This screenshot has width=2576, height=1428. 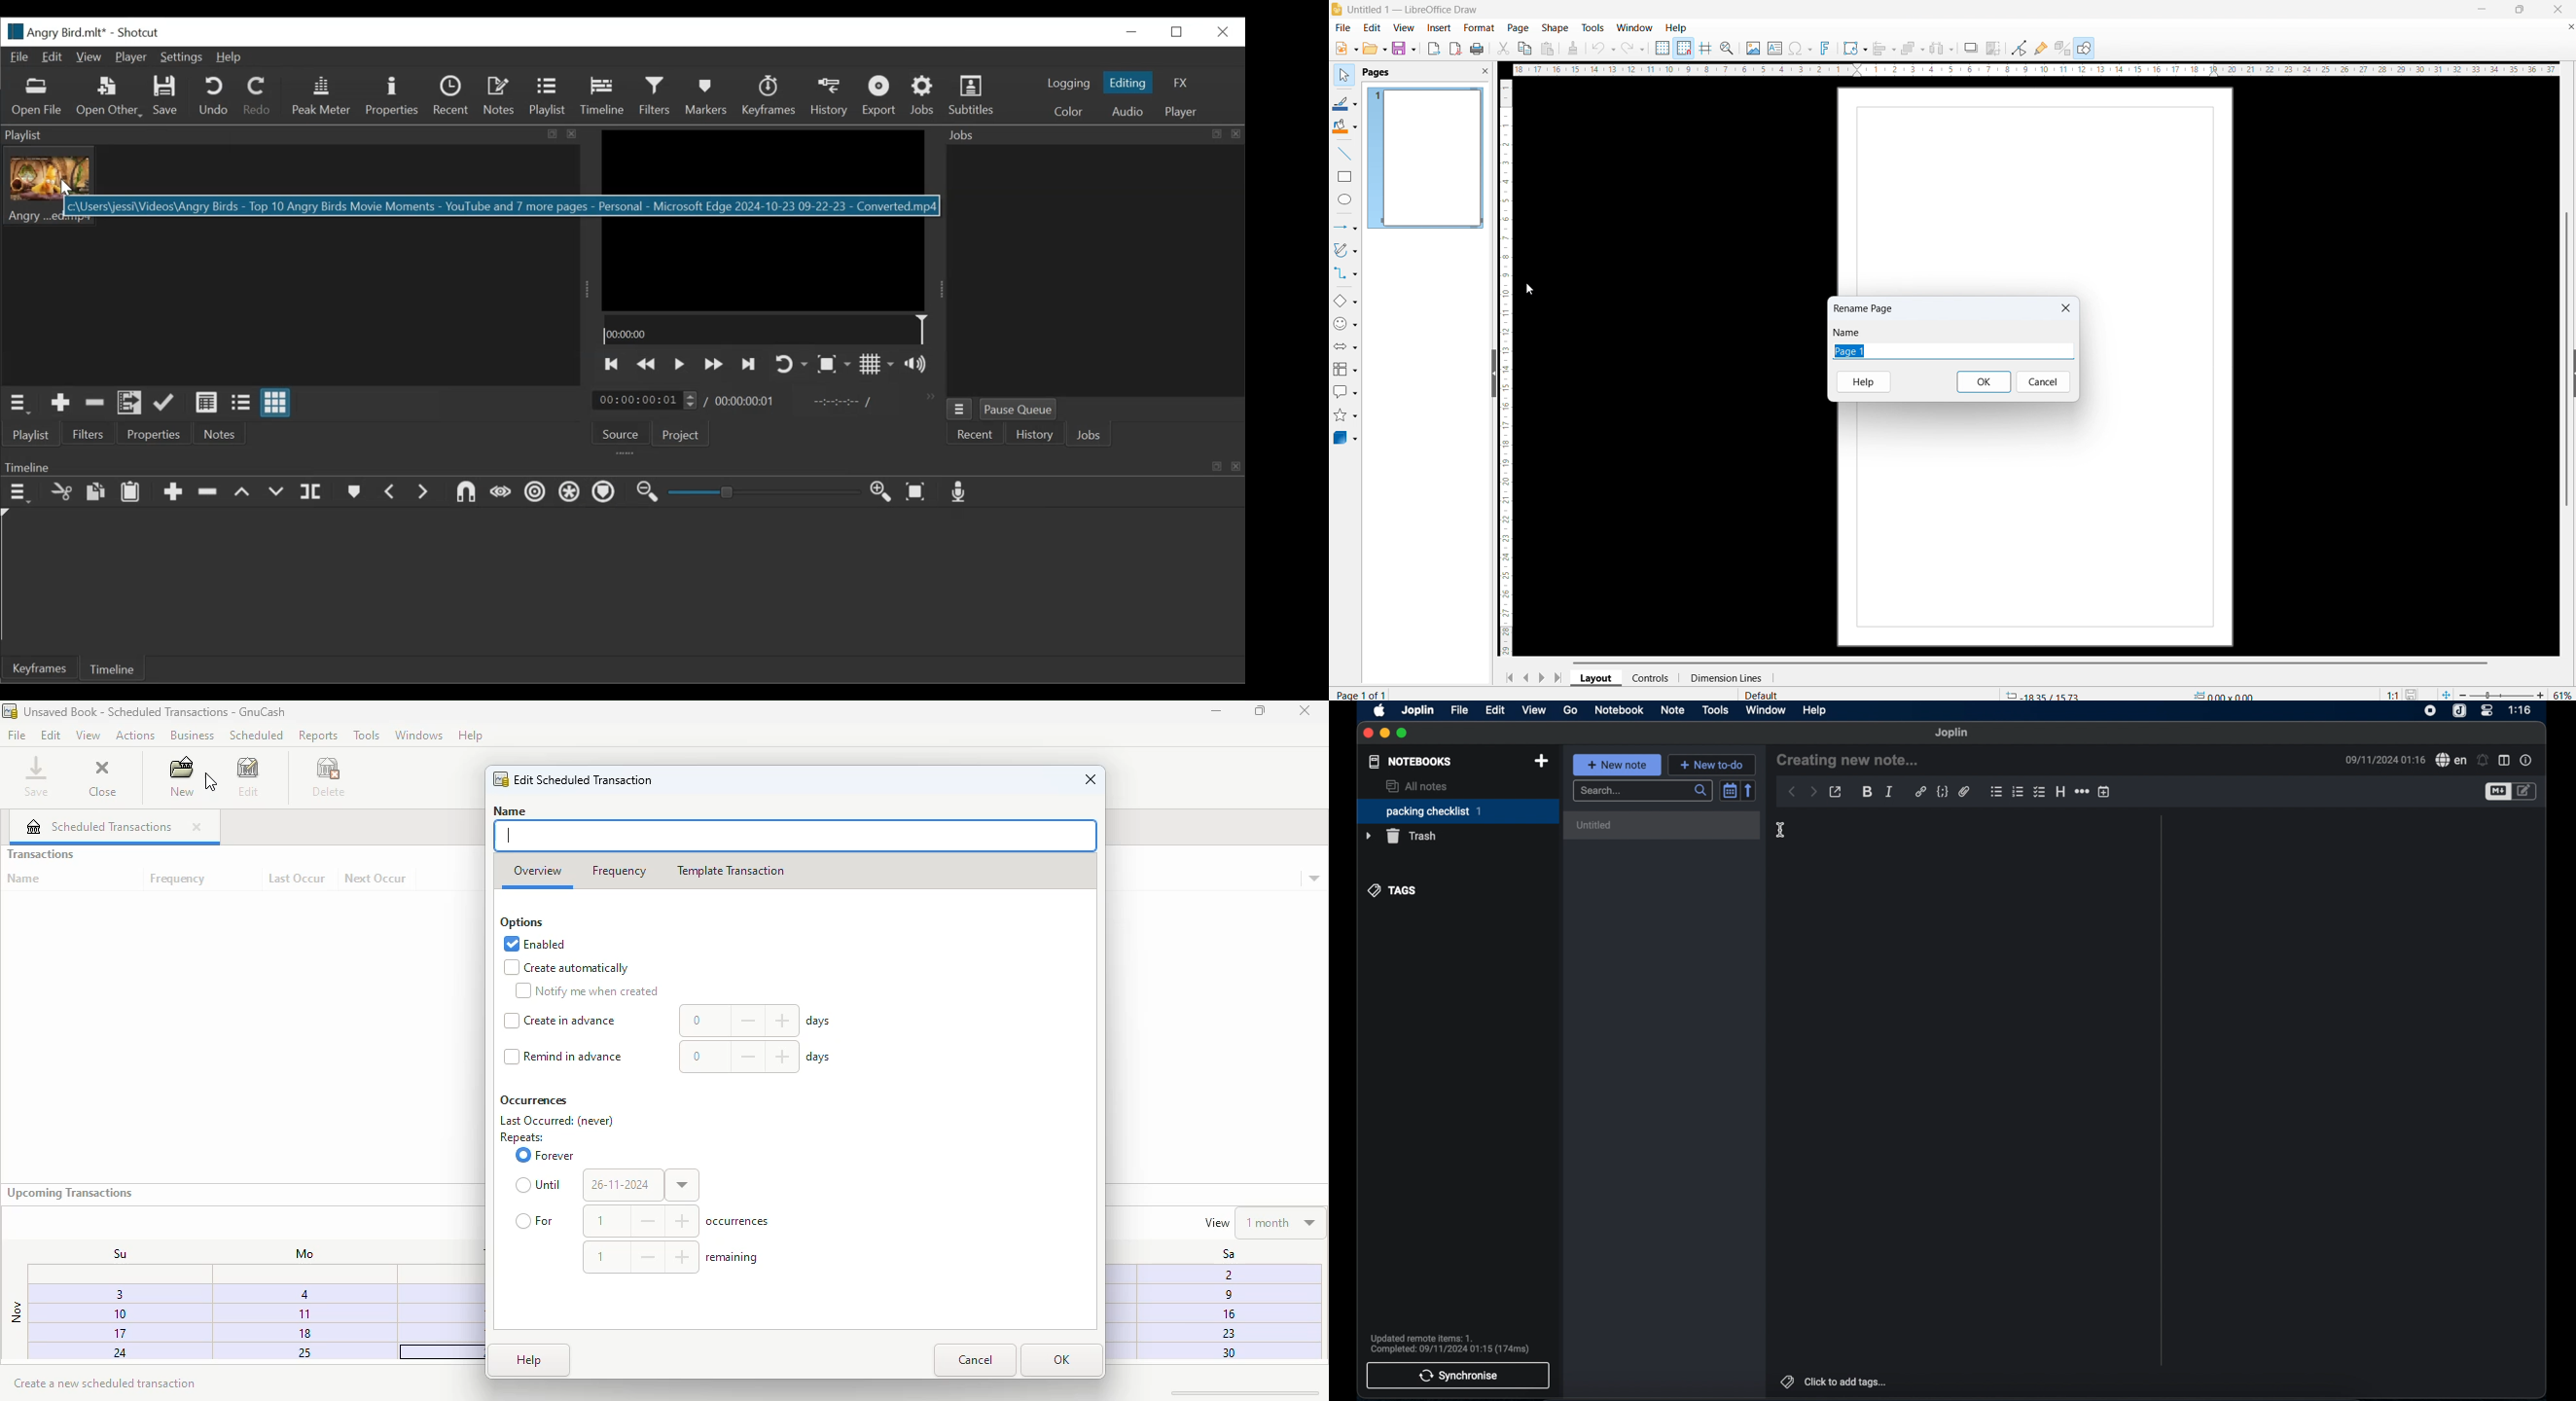 What do you see at coordinates (1765, 710) in the screenshot?
I see `window` at bounding box center [1765, 710].